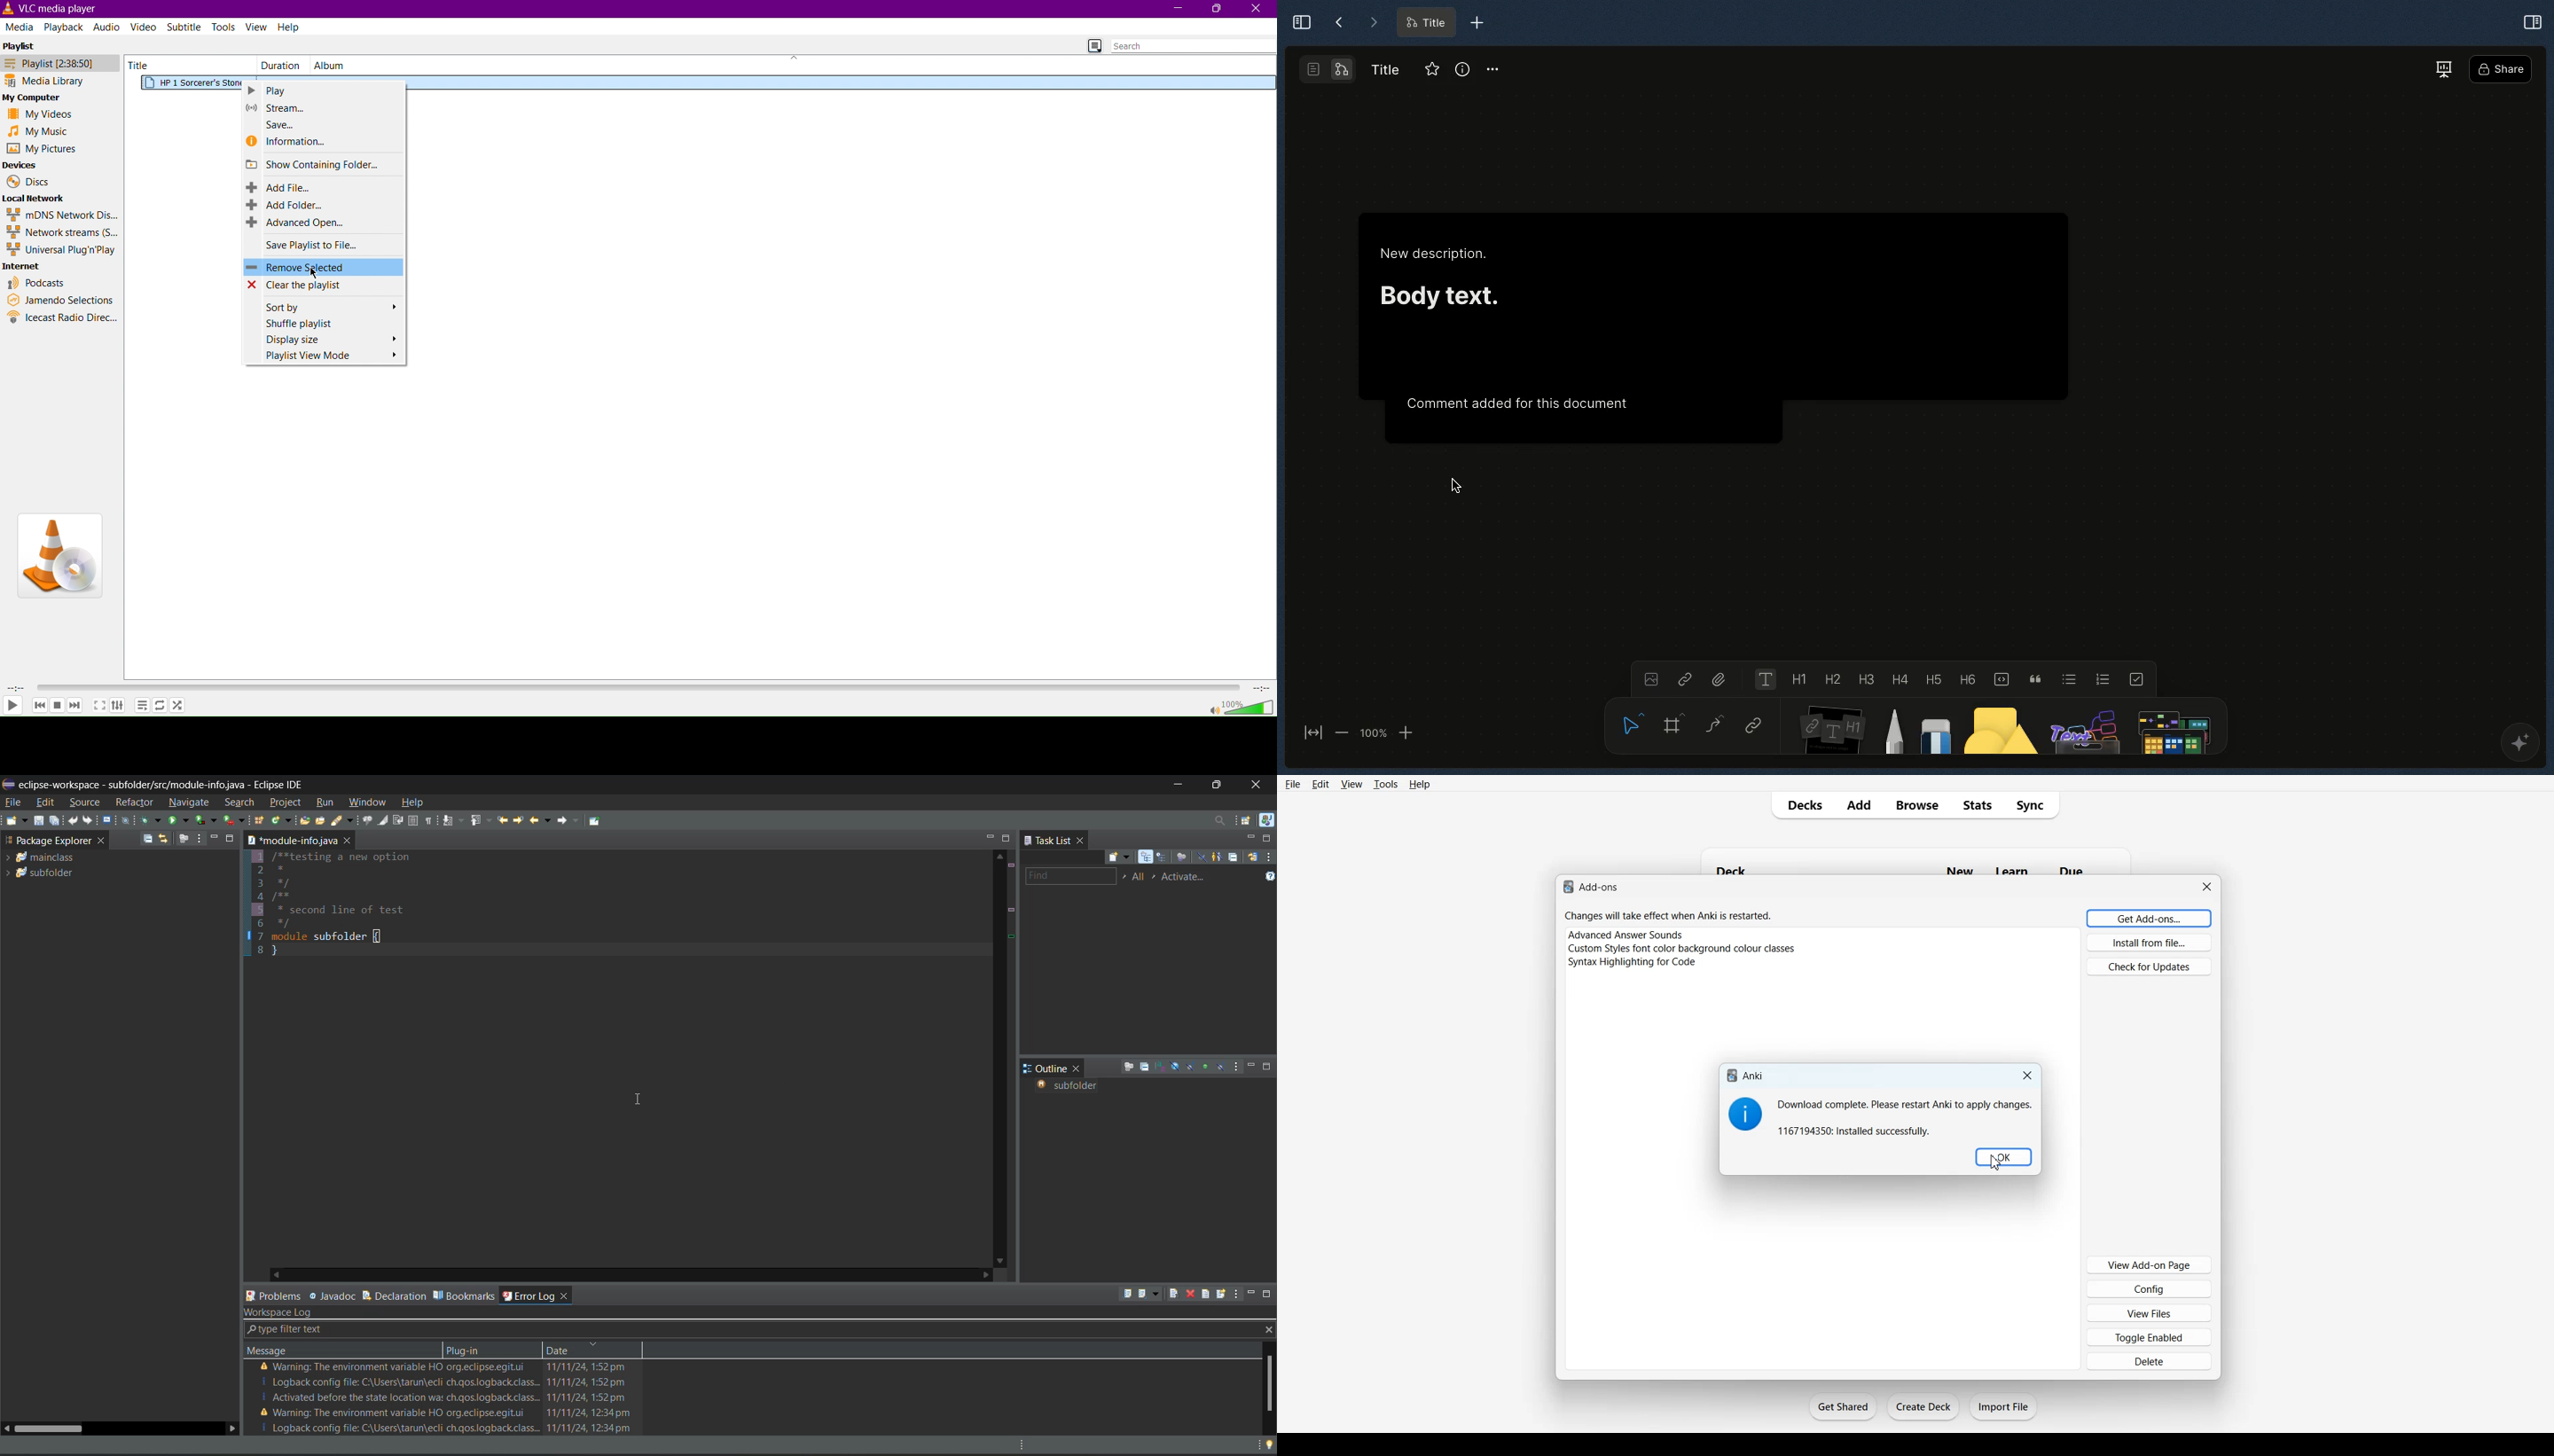 The height and width of the screenshot is (1456, 2576). Describe the element at coordinates (2150, 1337) in the screenshot. I see `Toggle Enabled` at that location.